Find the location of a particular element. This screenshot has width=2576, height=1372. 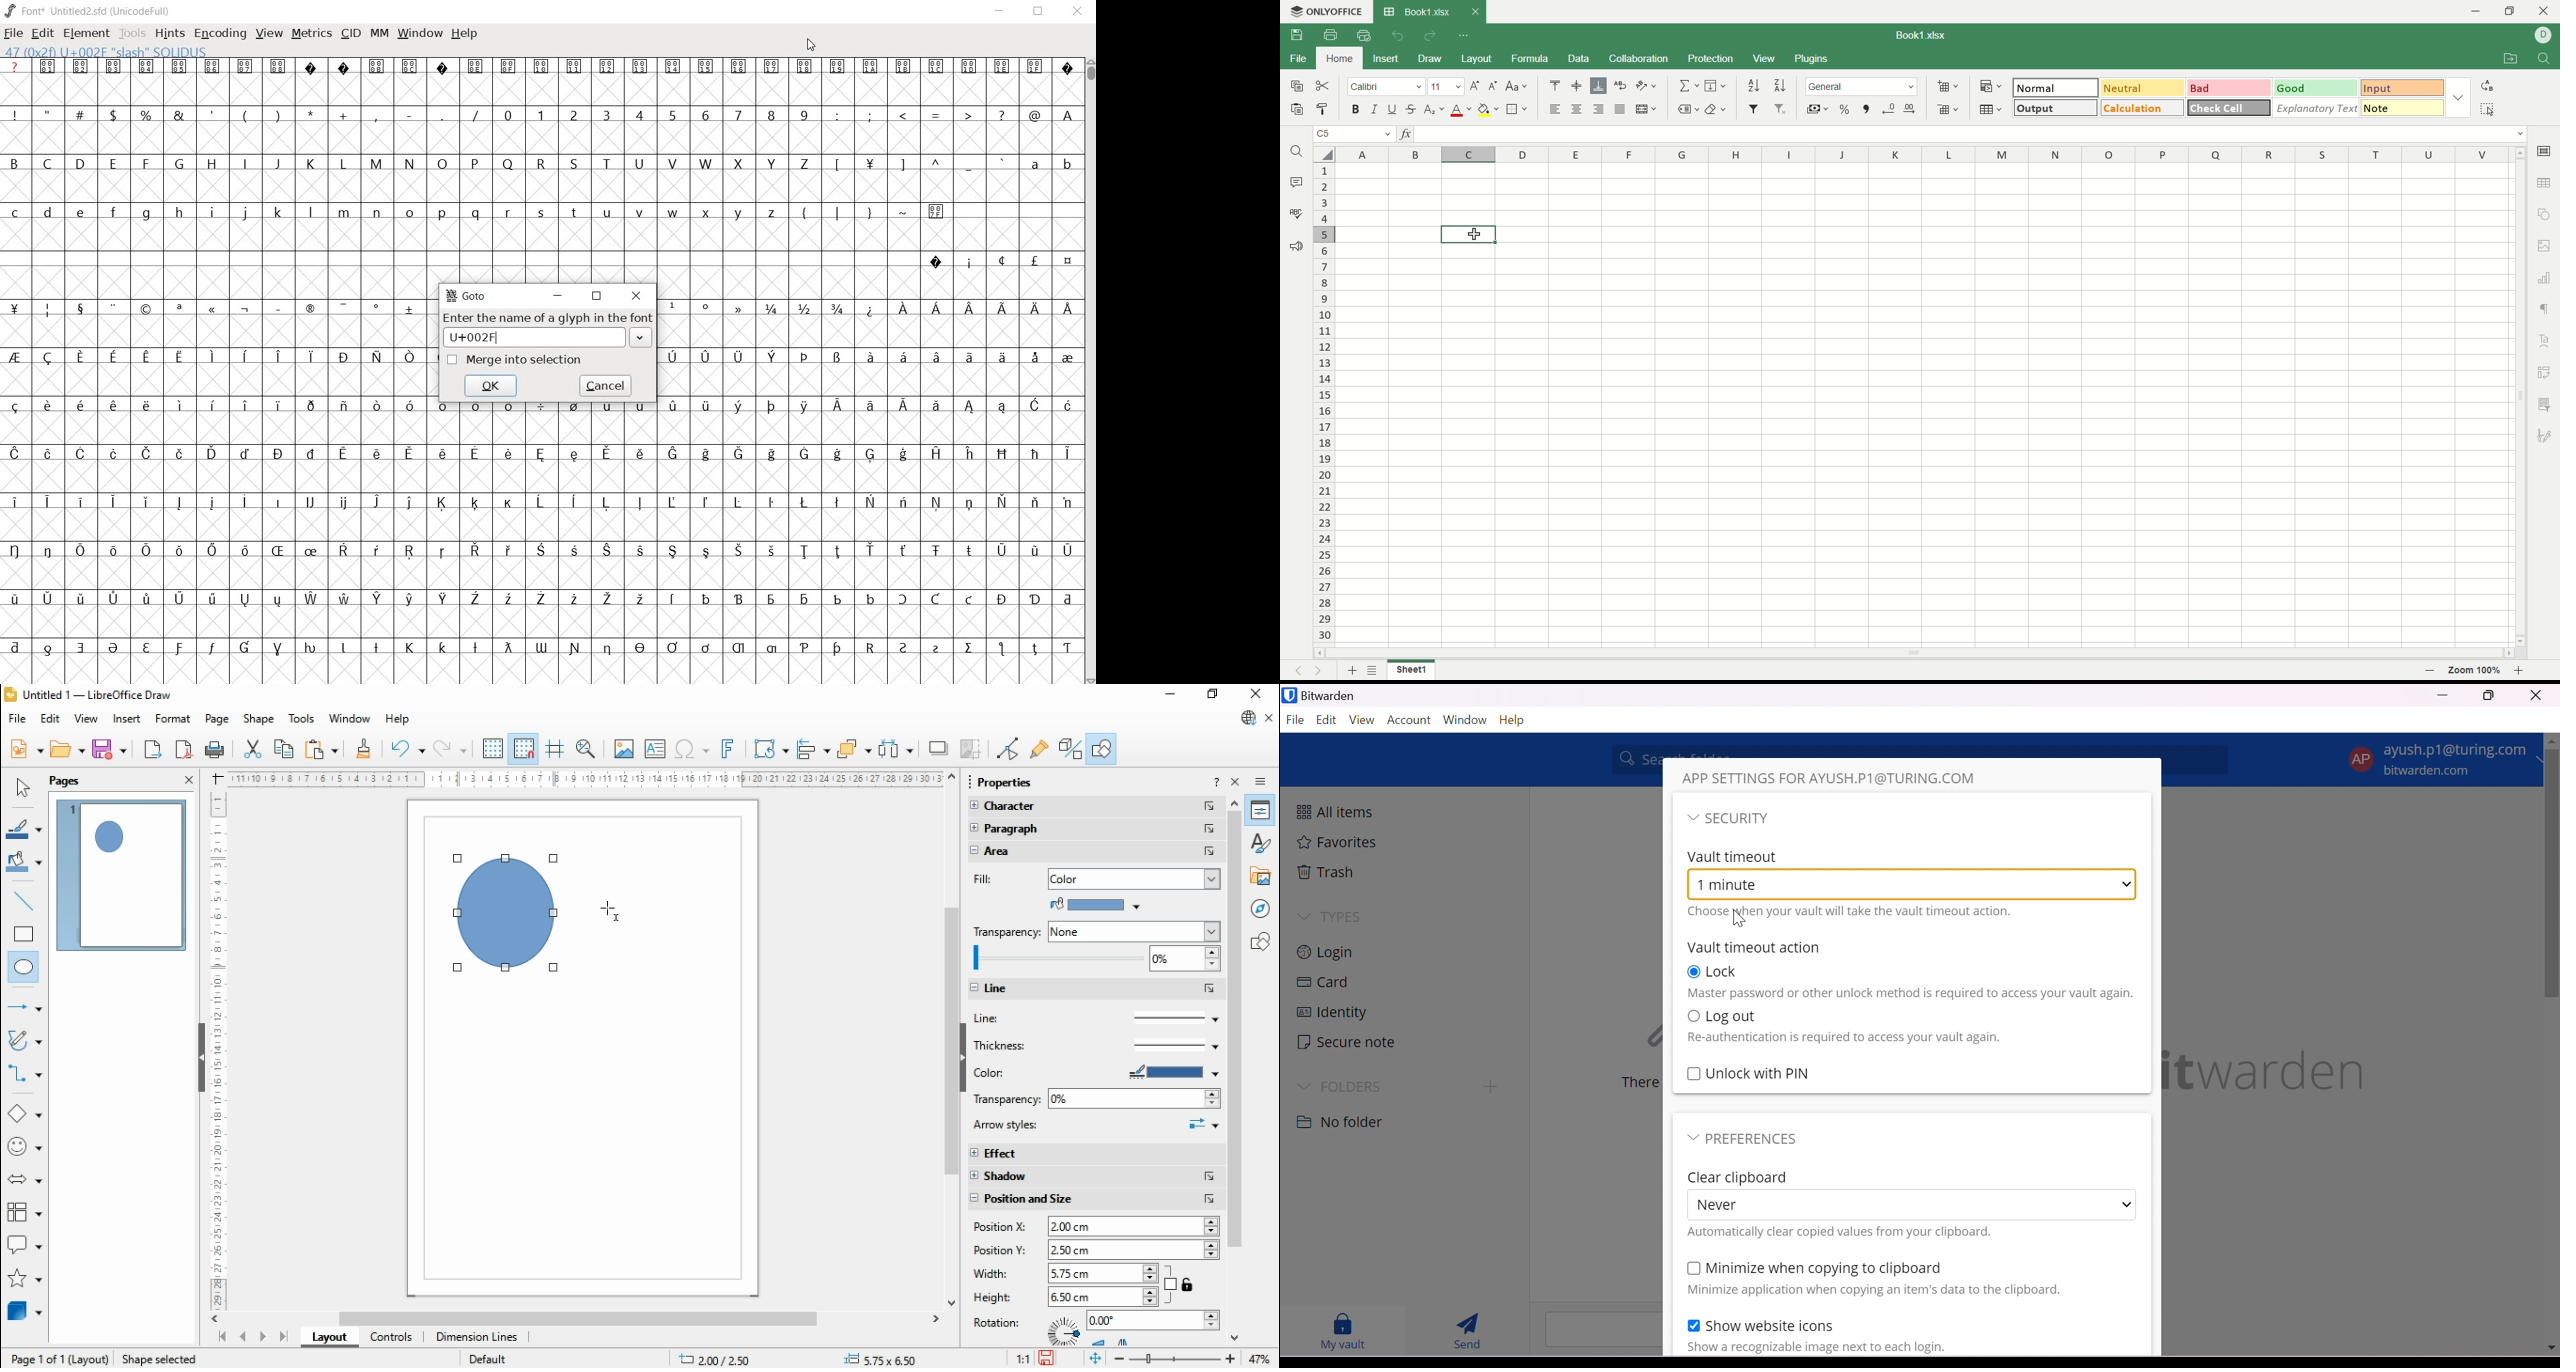

shadow is located at coordinates (939, 748).